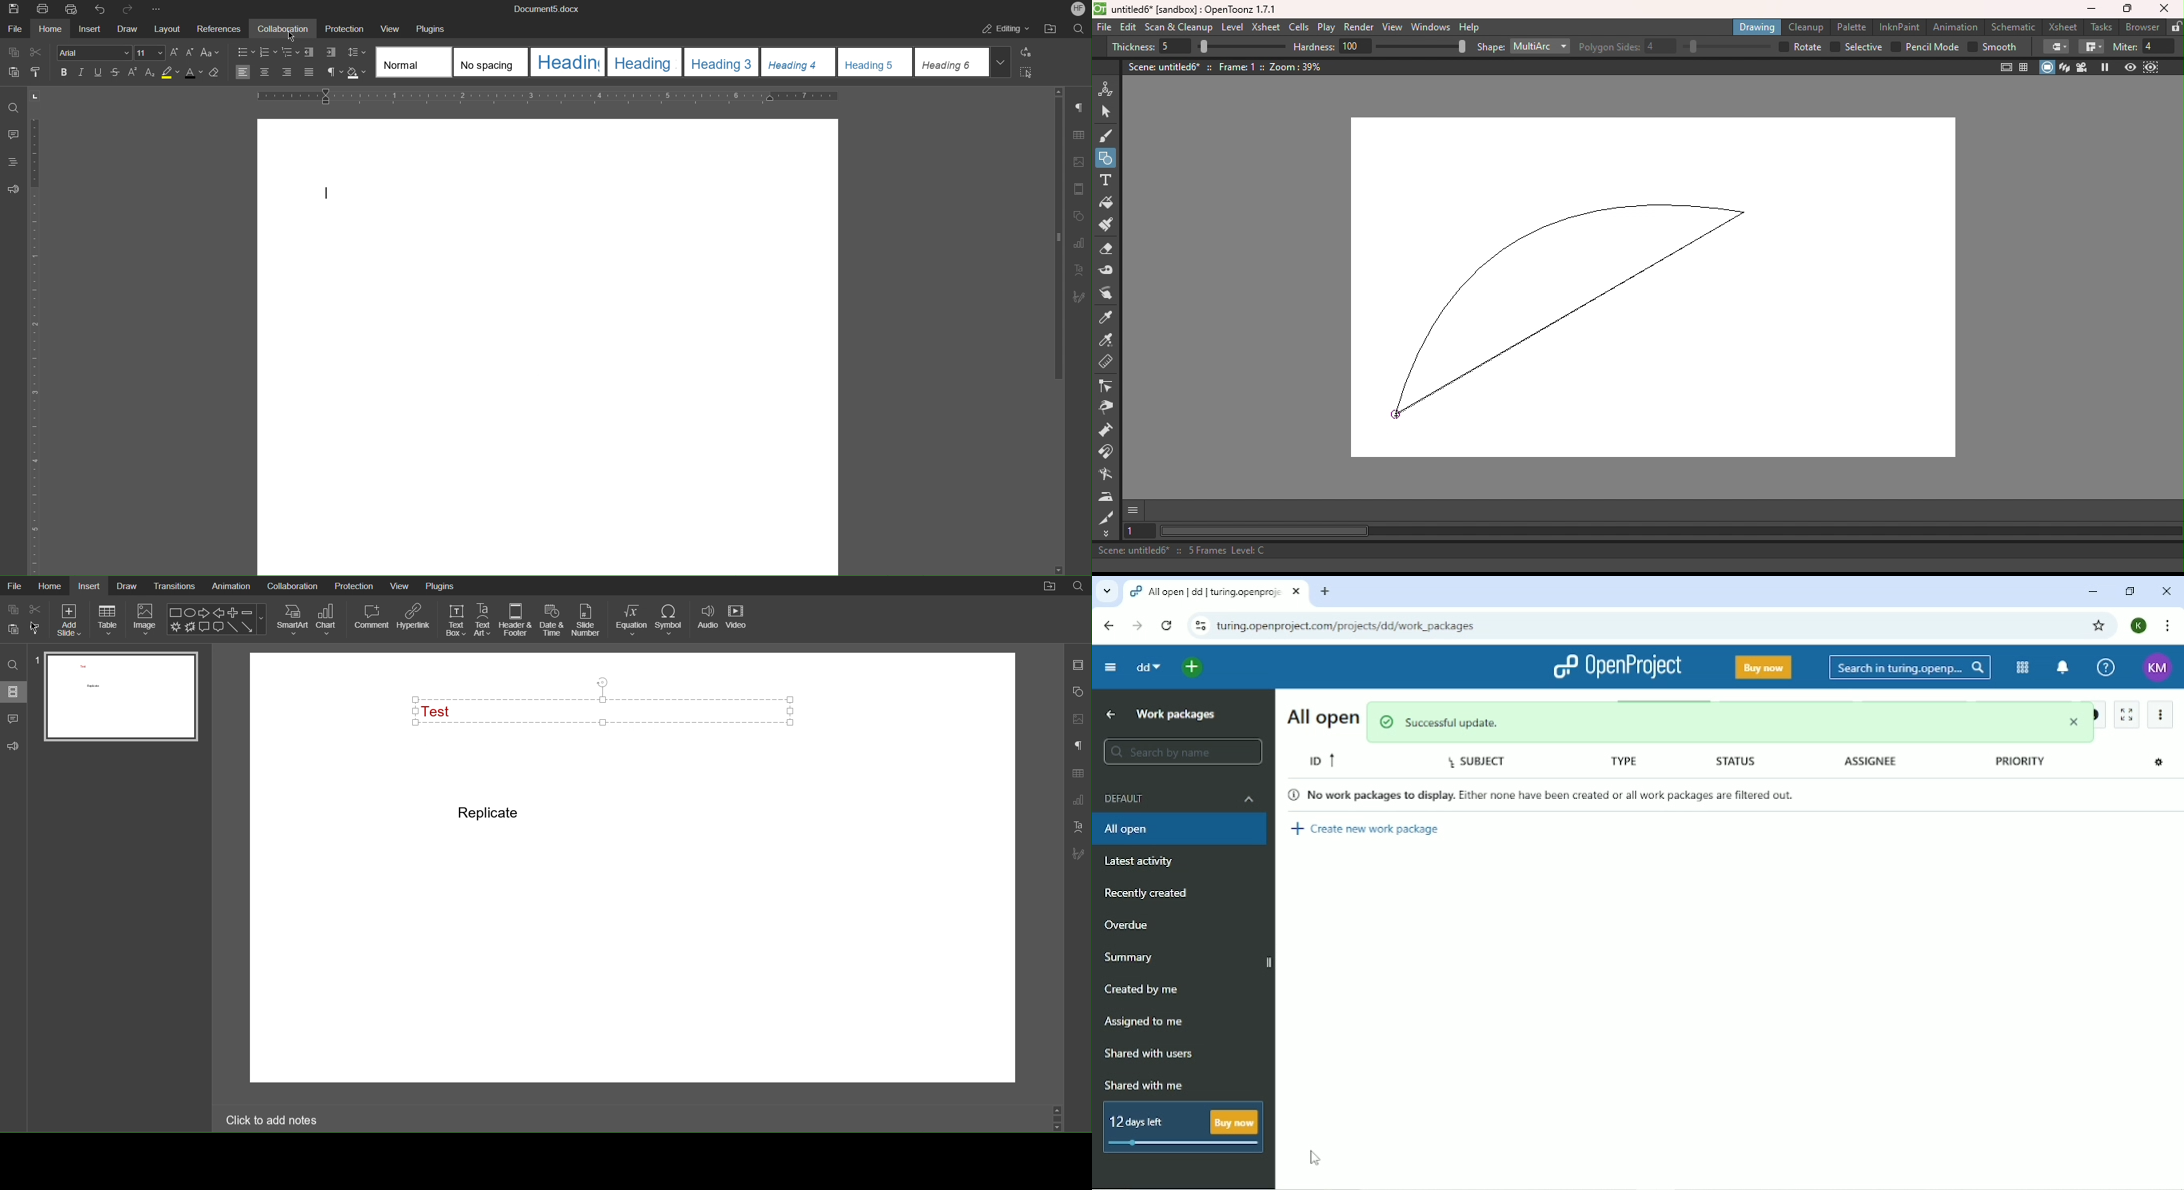 The image size is (2184, 1204). I want to click on Plugins, so click(441, 587).